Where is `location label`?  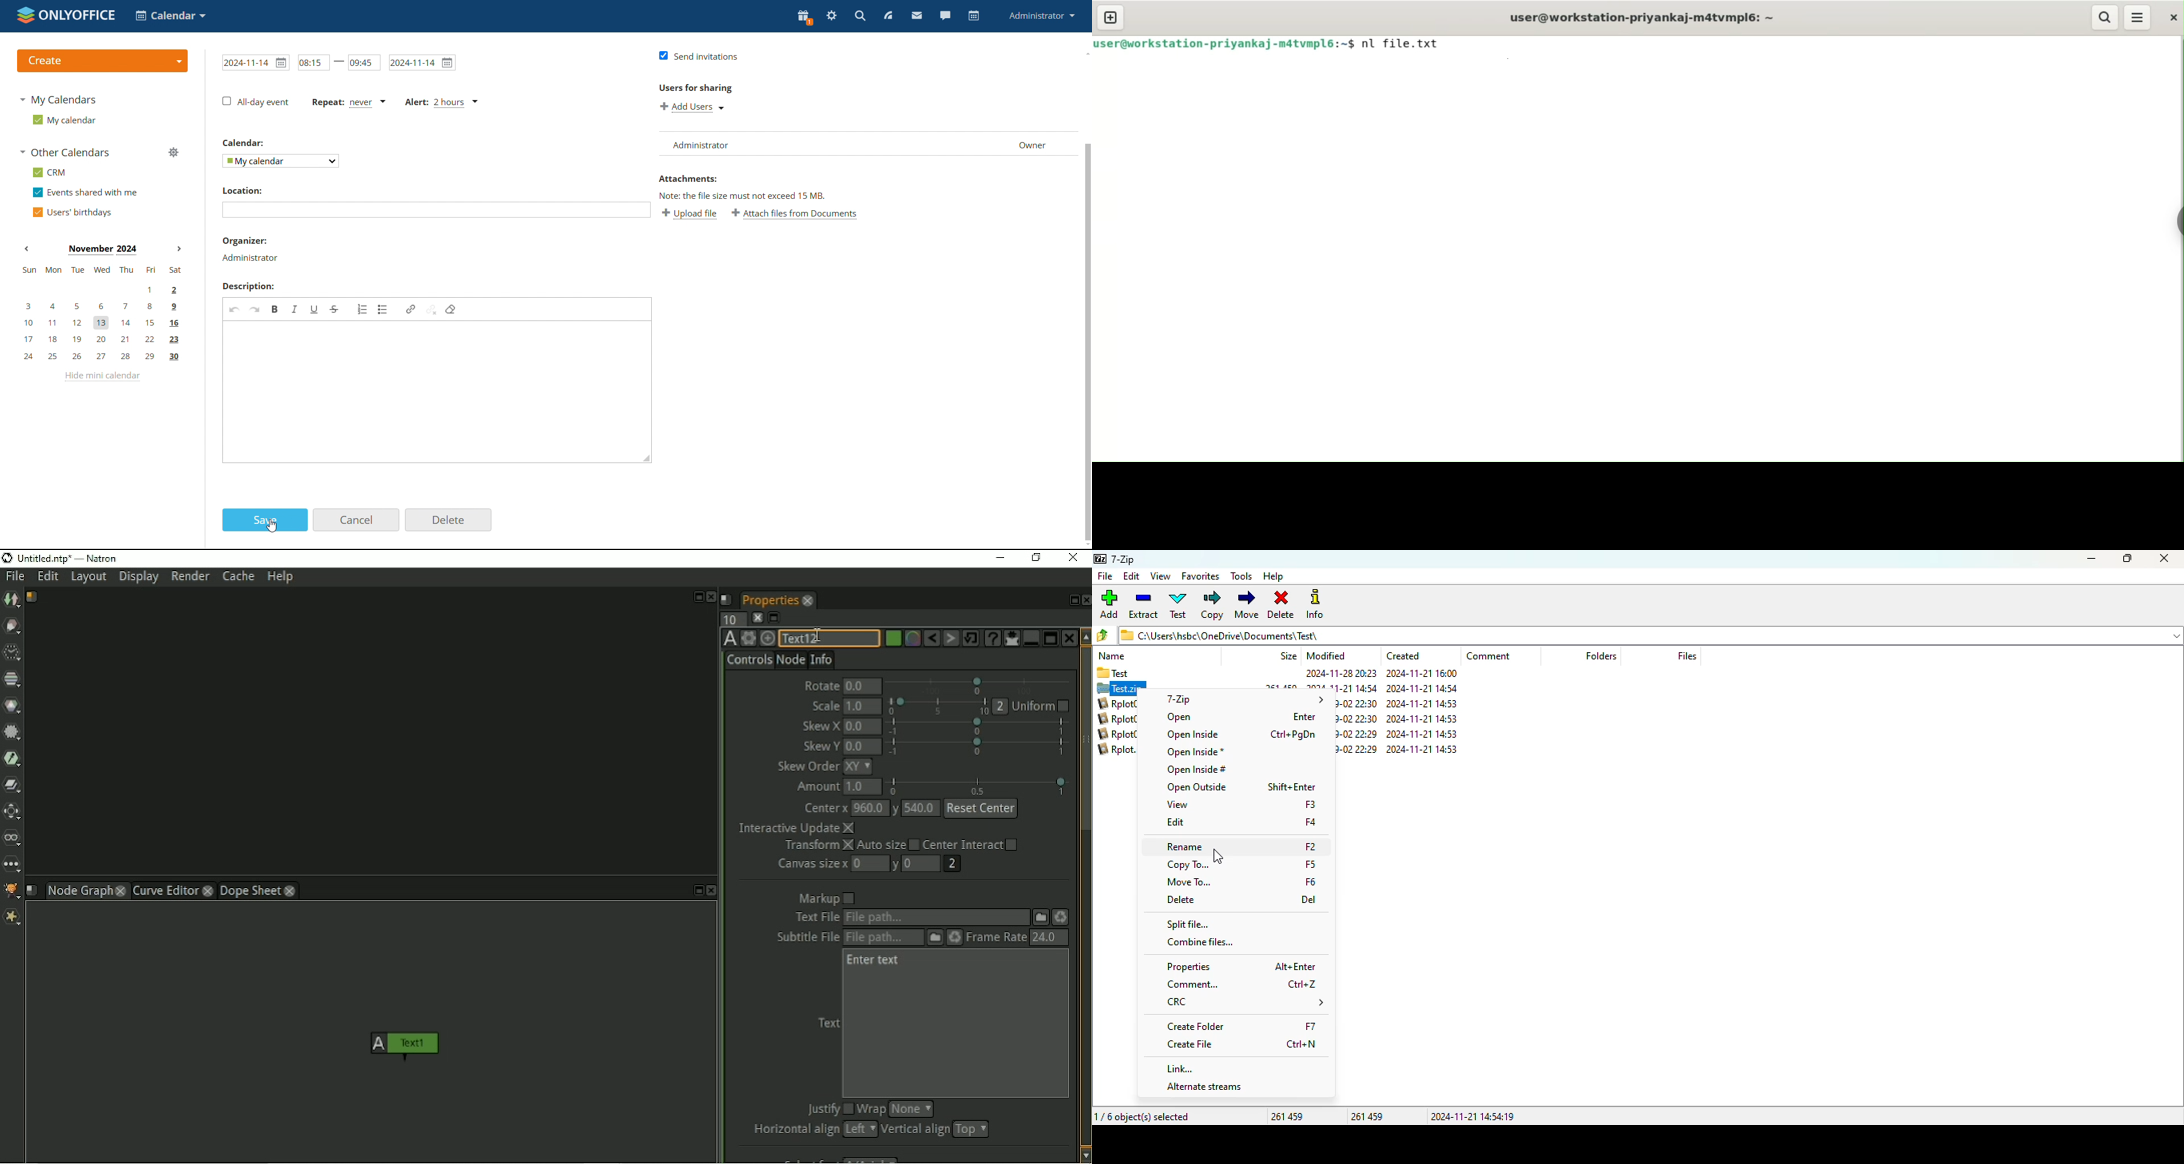
location label is located at coordinates (243, 190).